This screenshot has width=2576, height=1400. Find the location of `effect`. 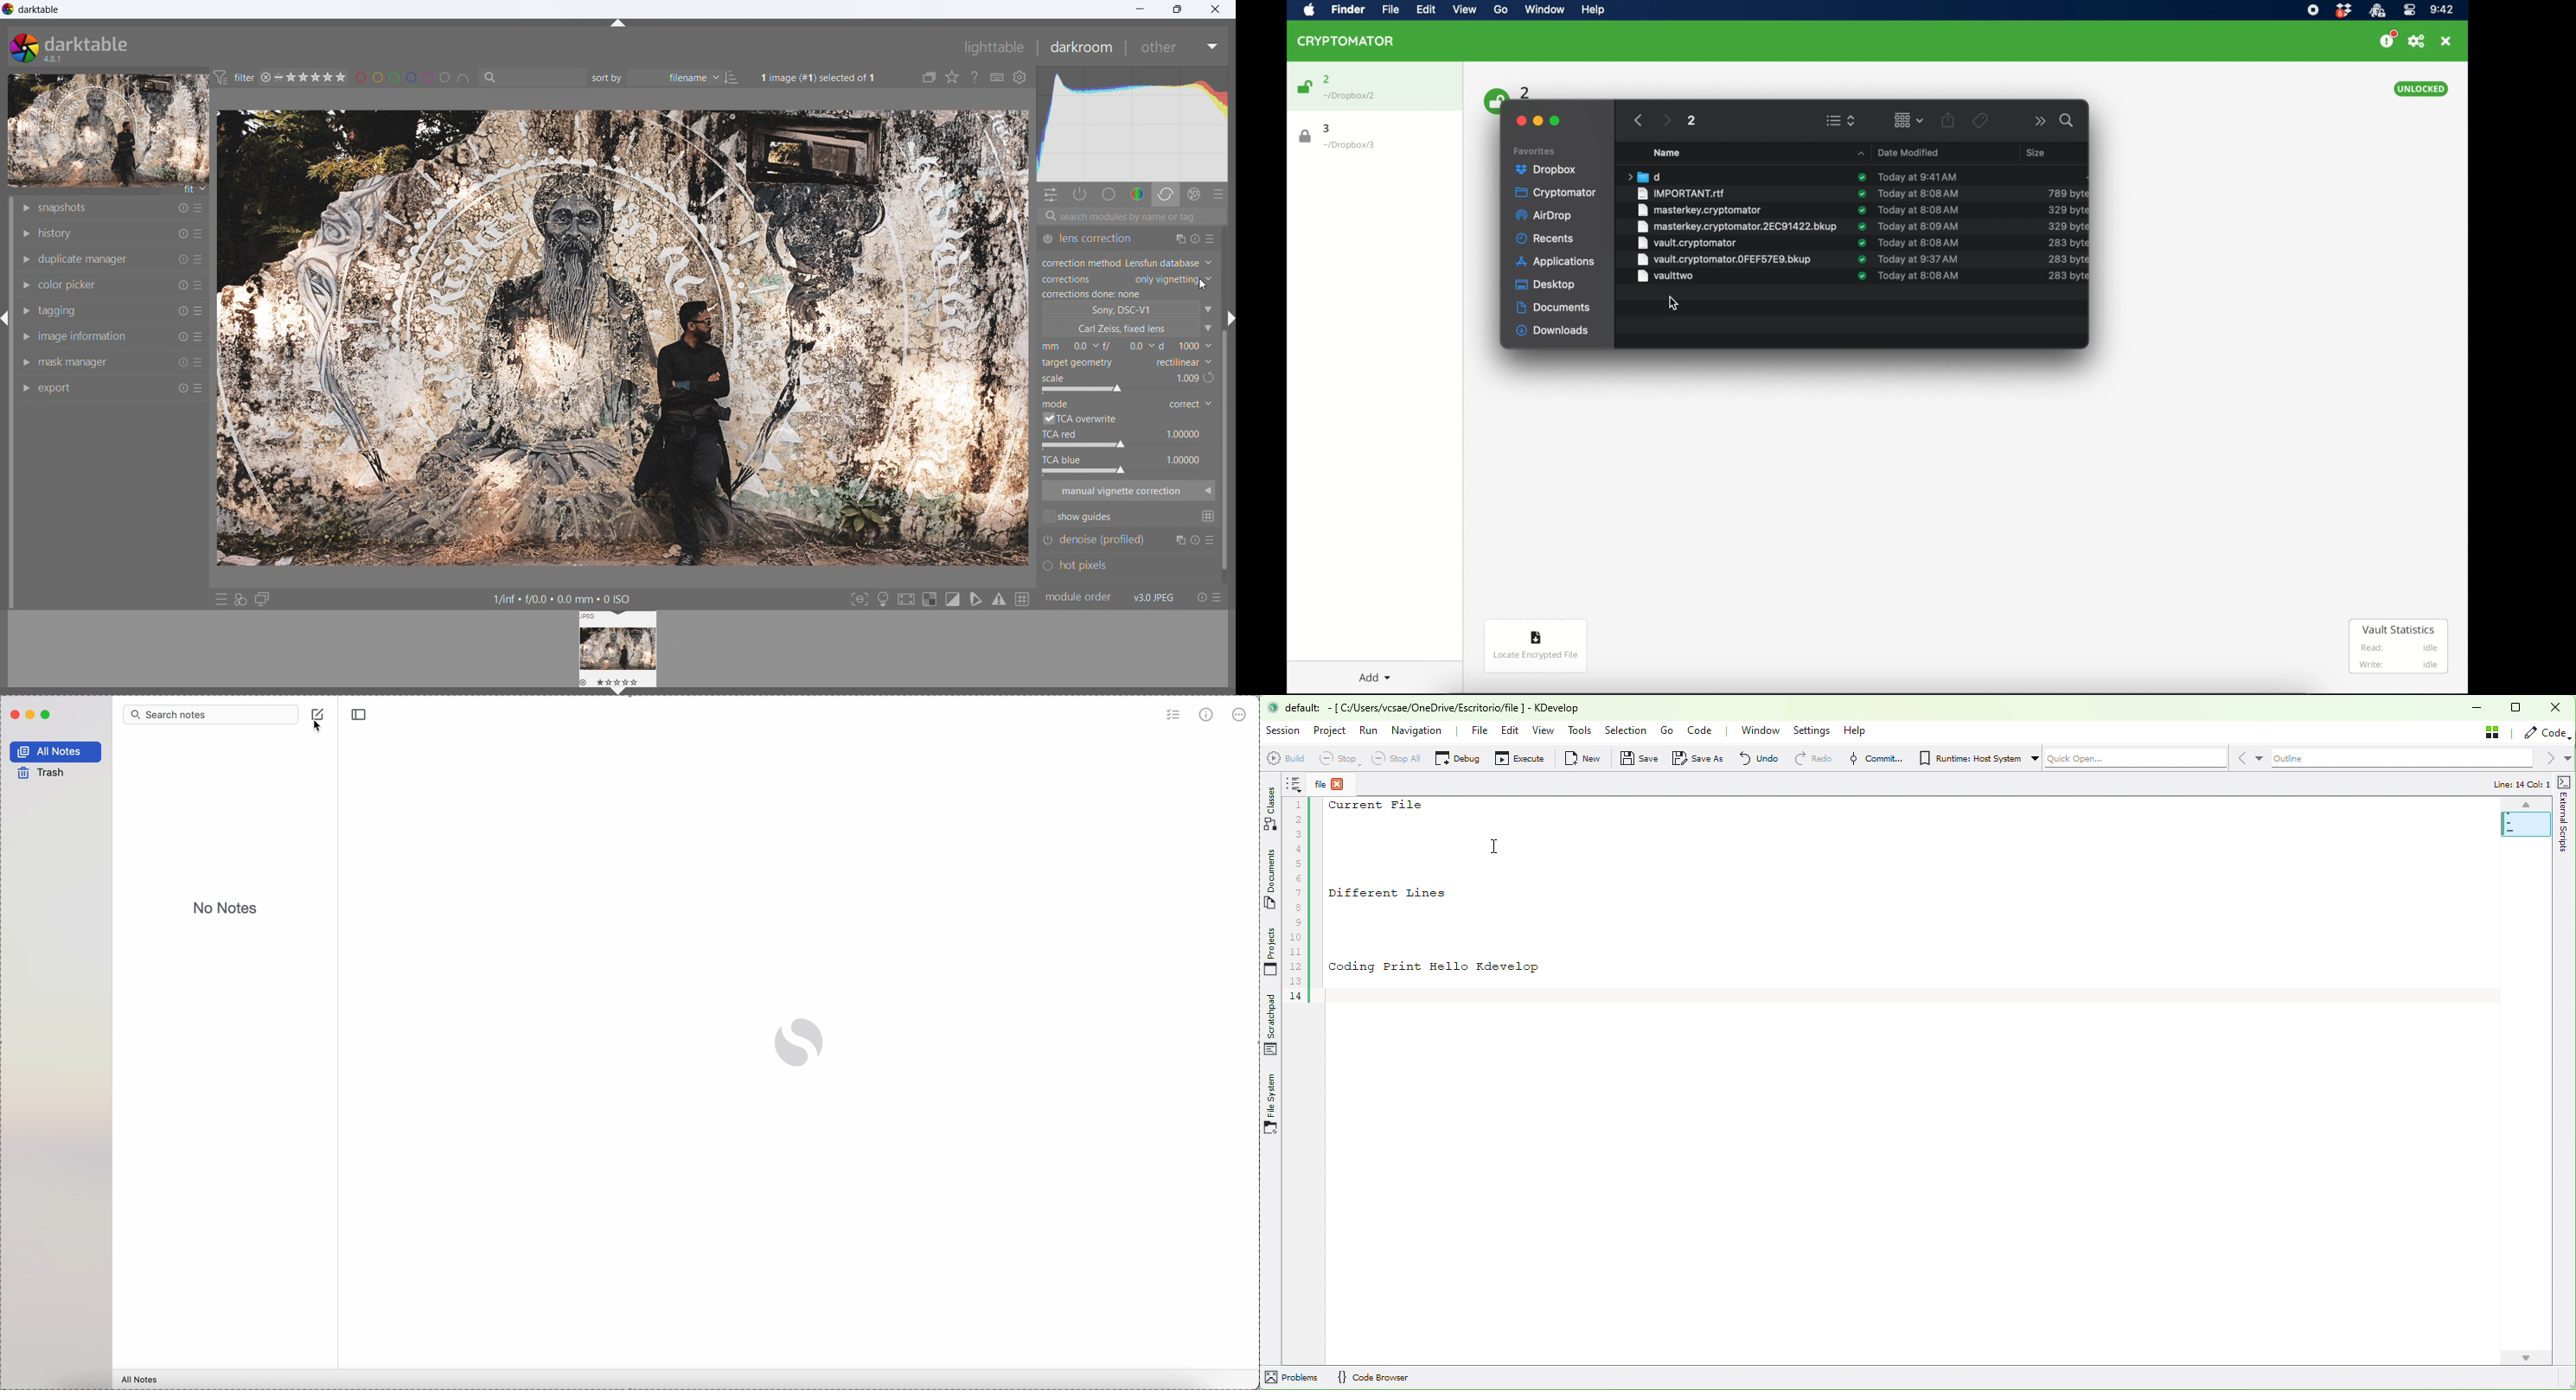

effect is located at coordinates (1195, 194).